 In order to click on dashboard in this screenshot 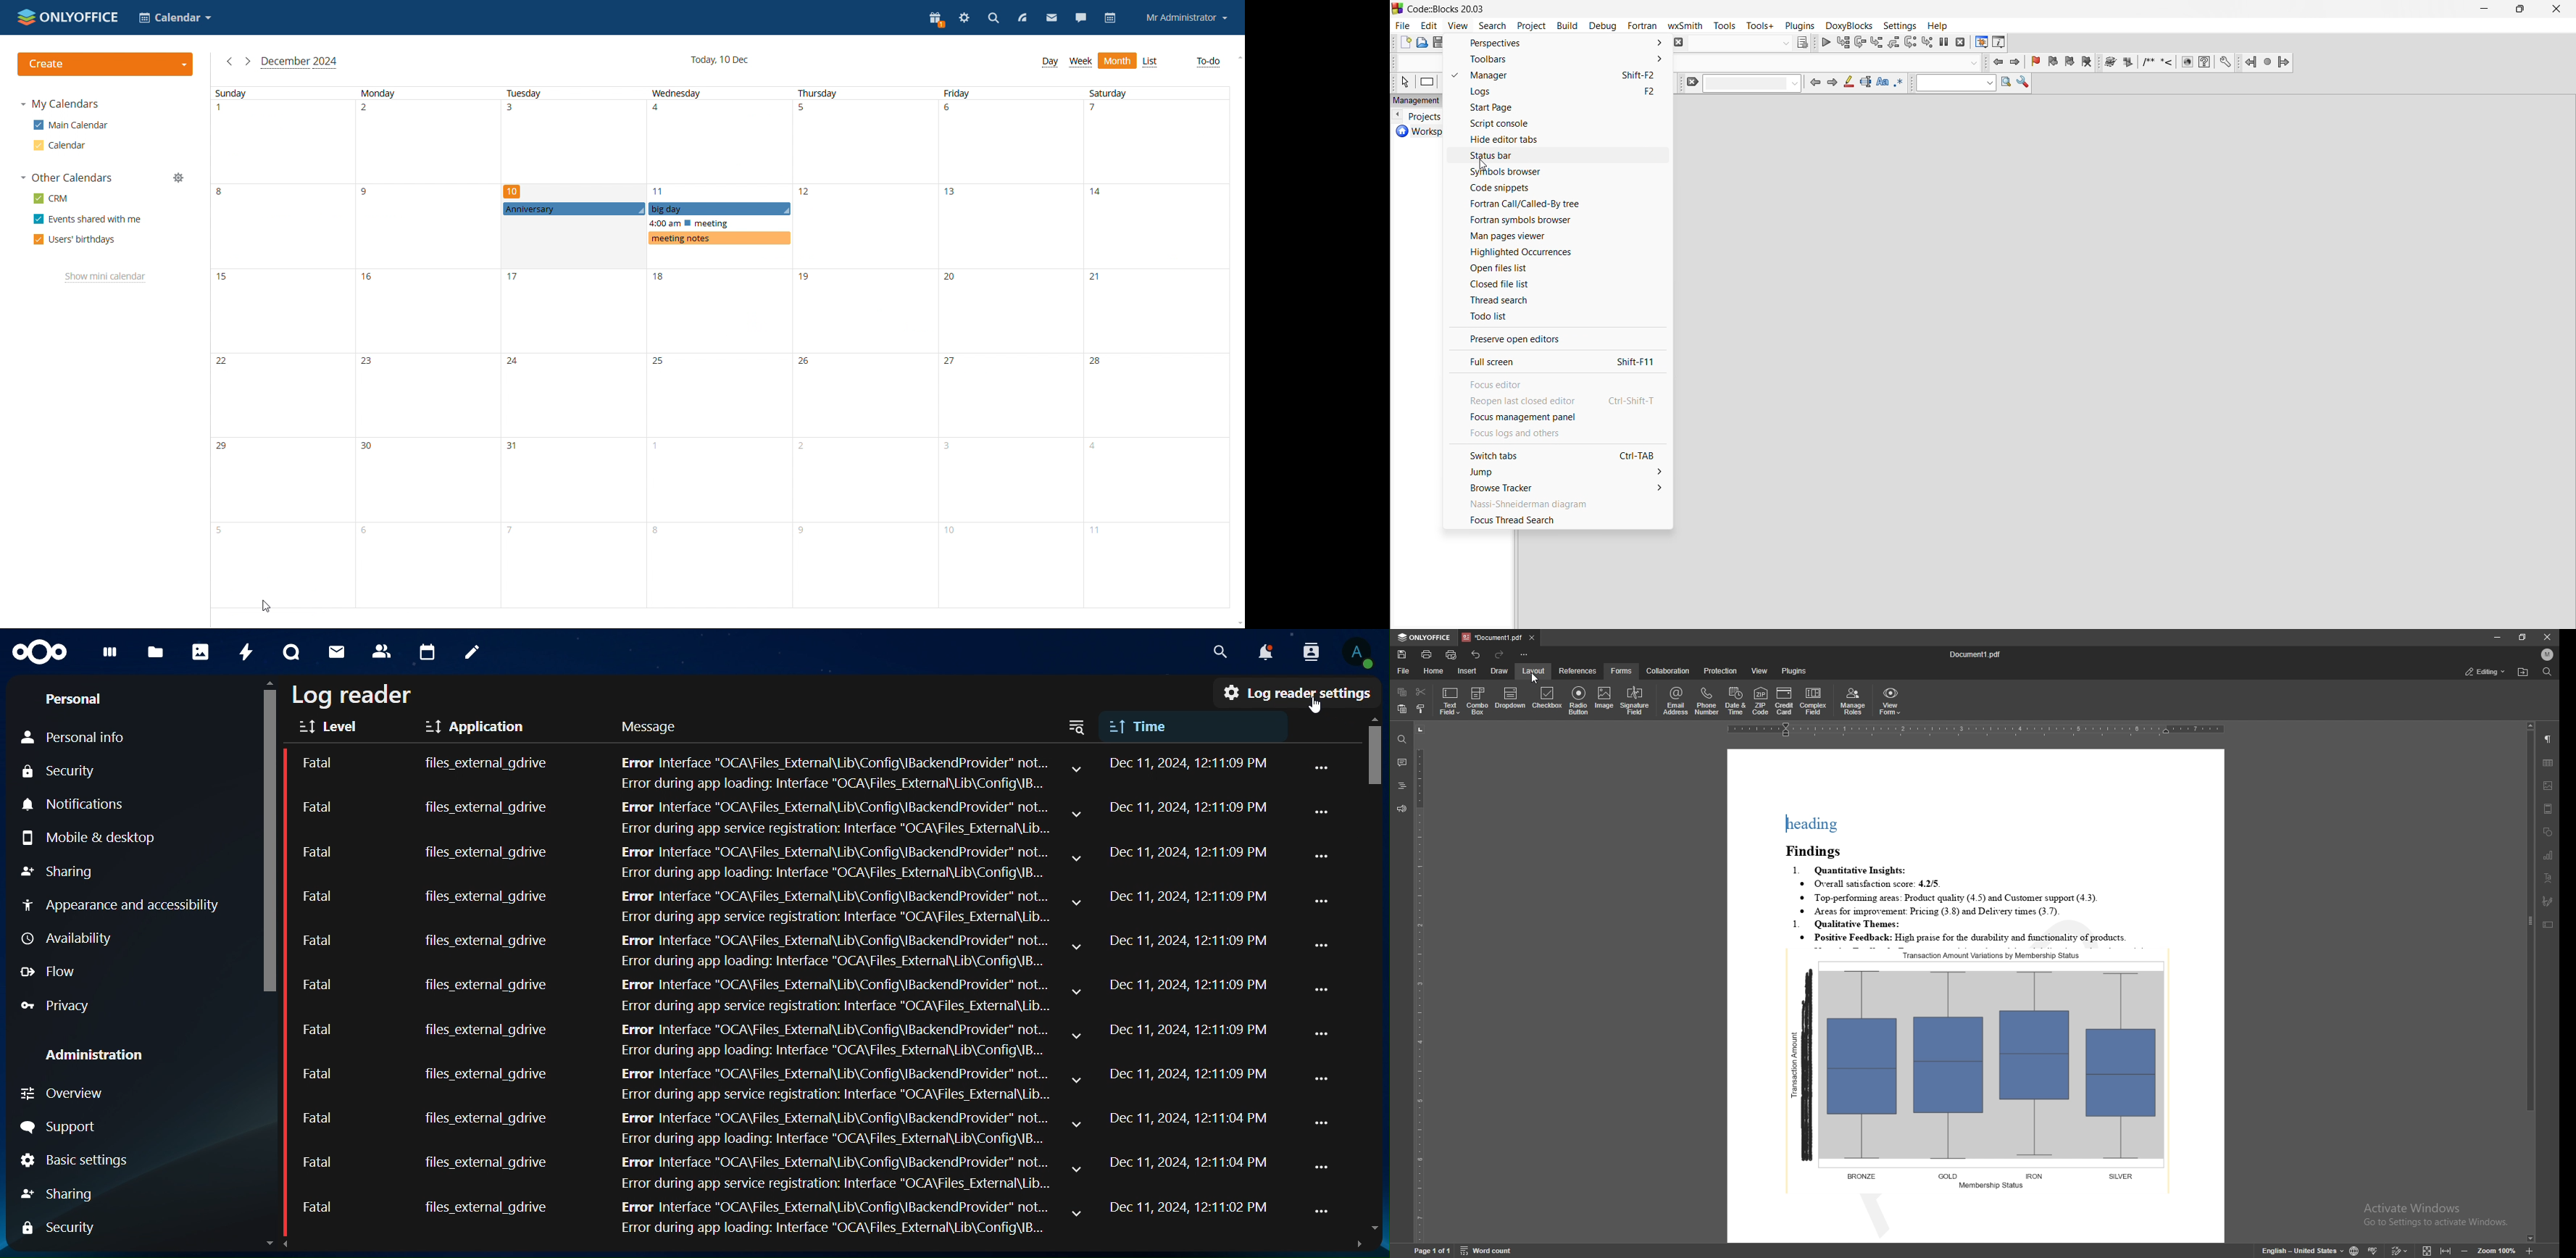, I will do `click(109, 657)`.